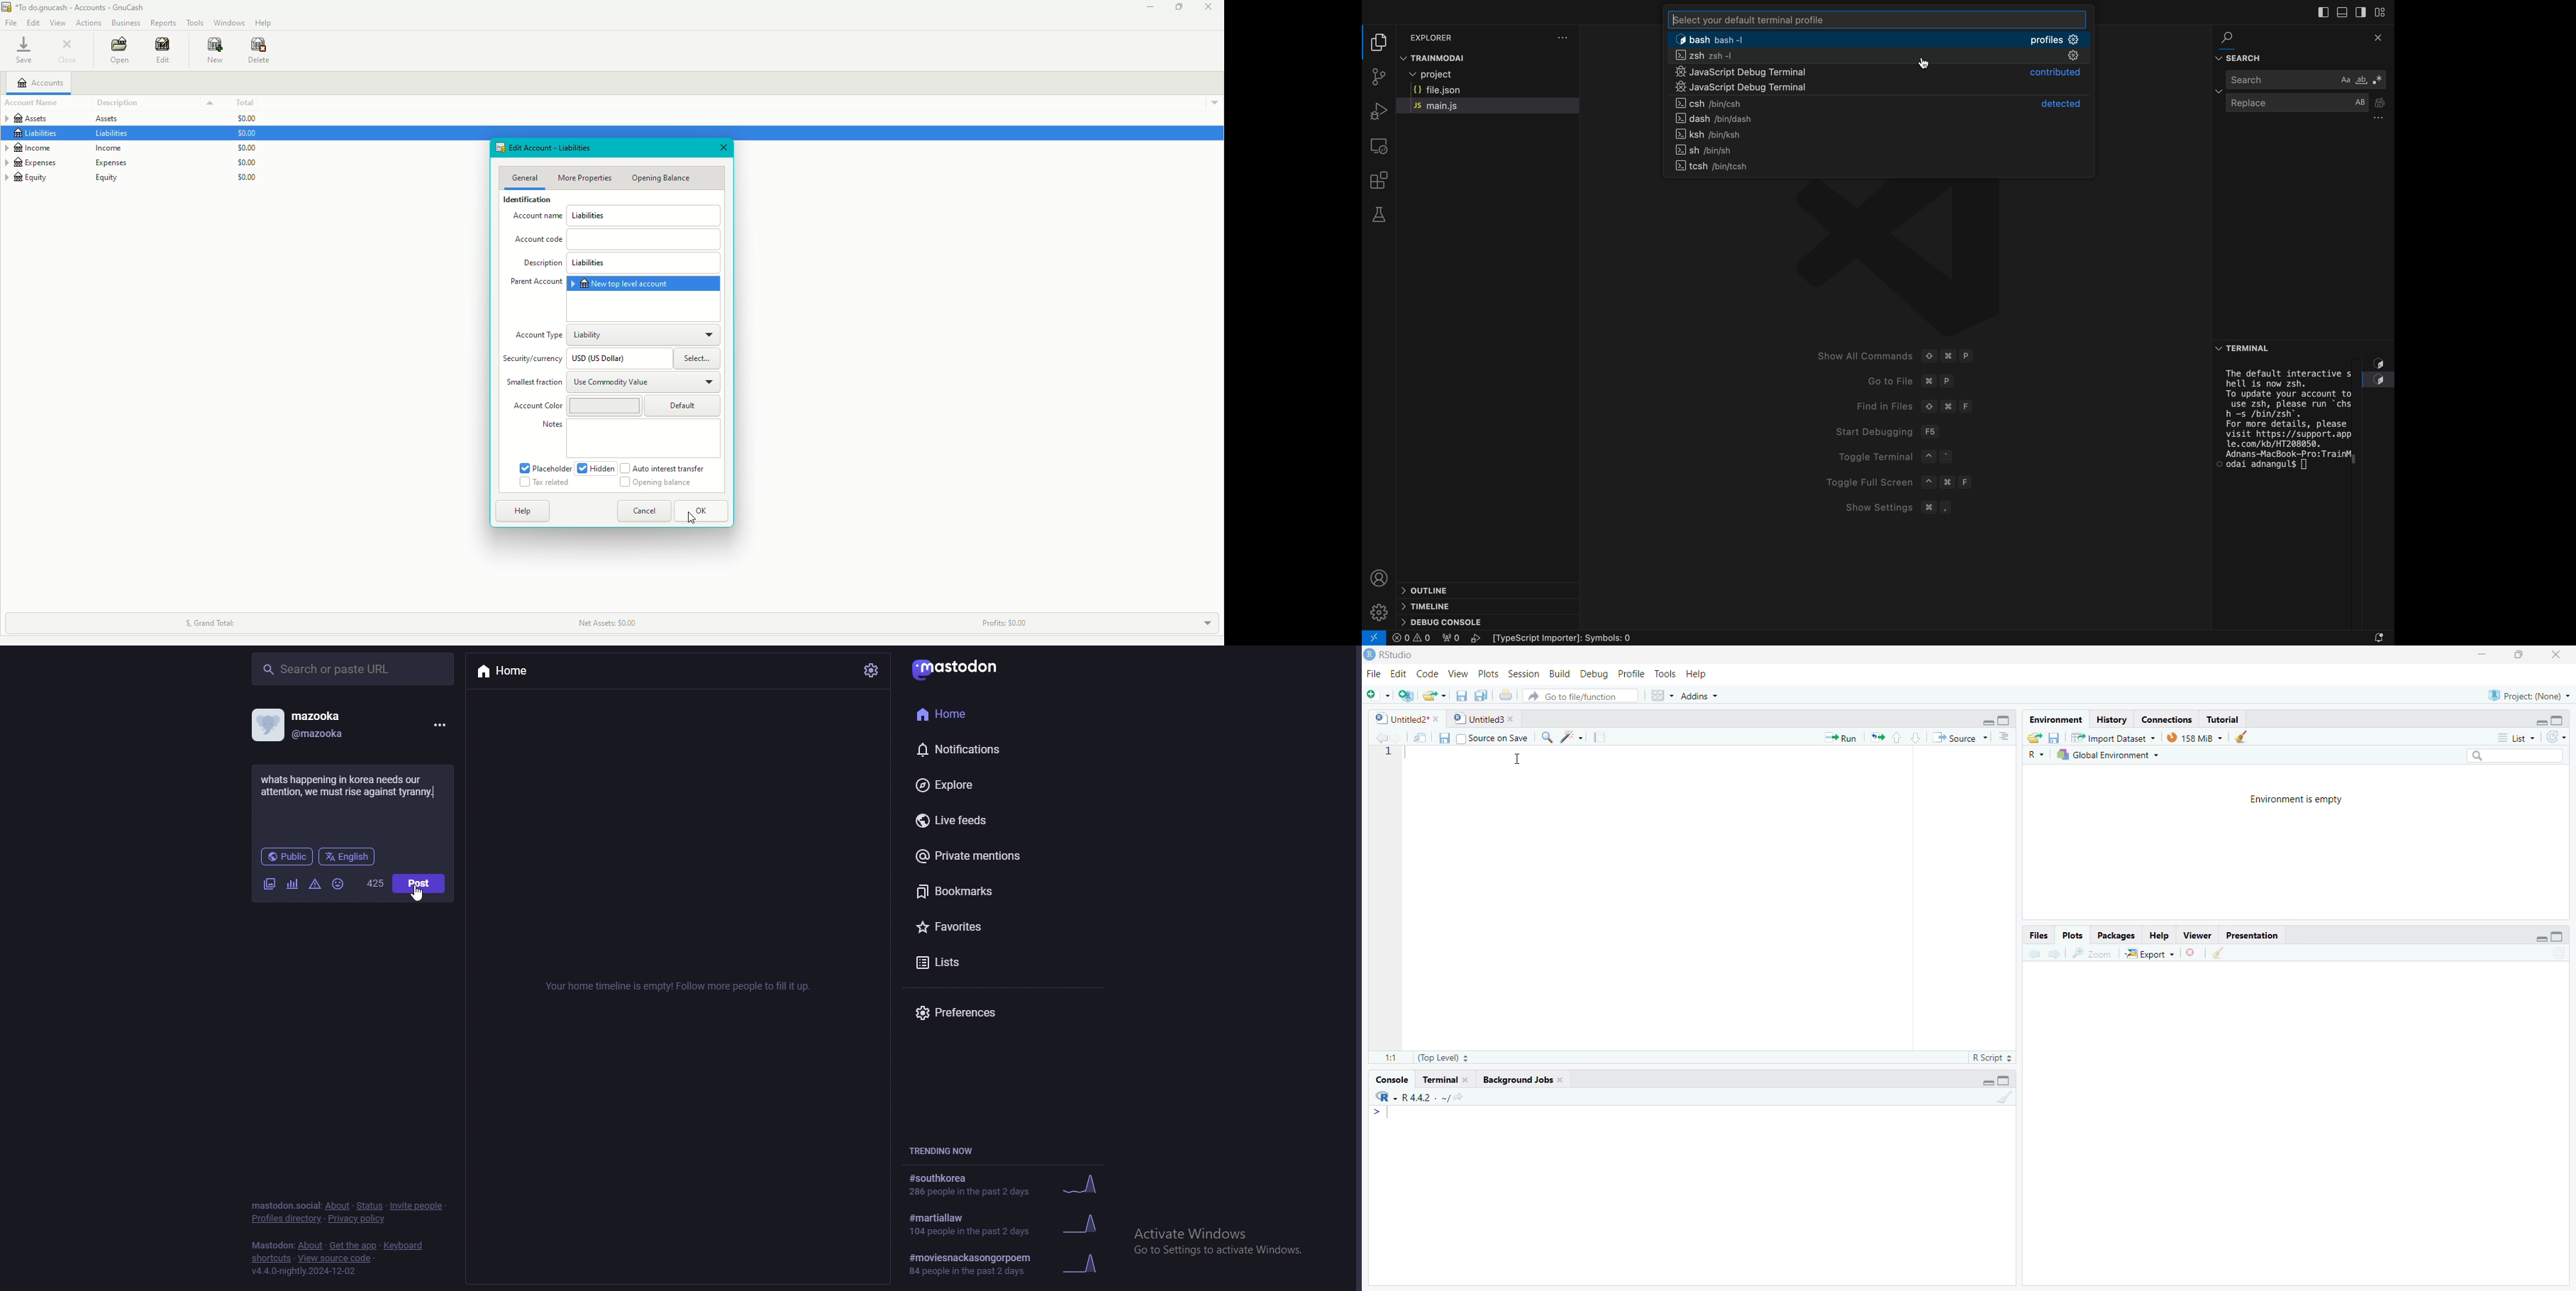 The width and height of the screenshot is (2576, 1316). Describe the element at coordinates (2152, 952) in the screenshot. I see `Export` at that location.